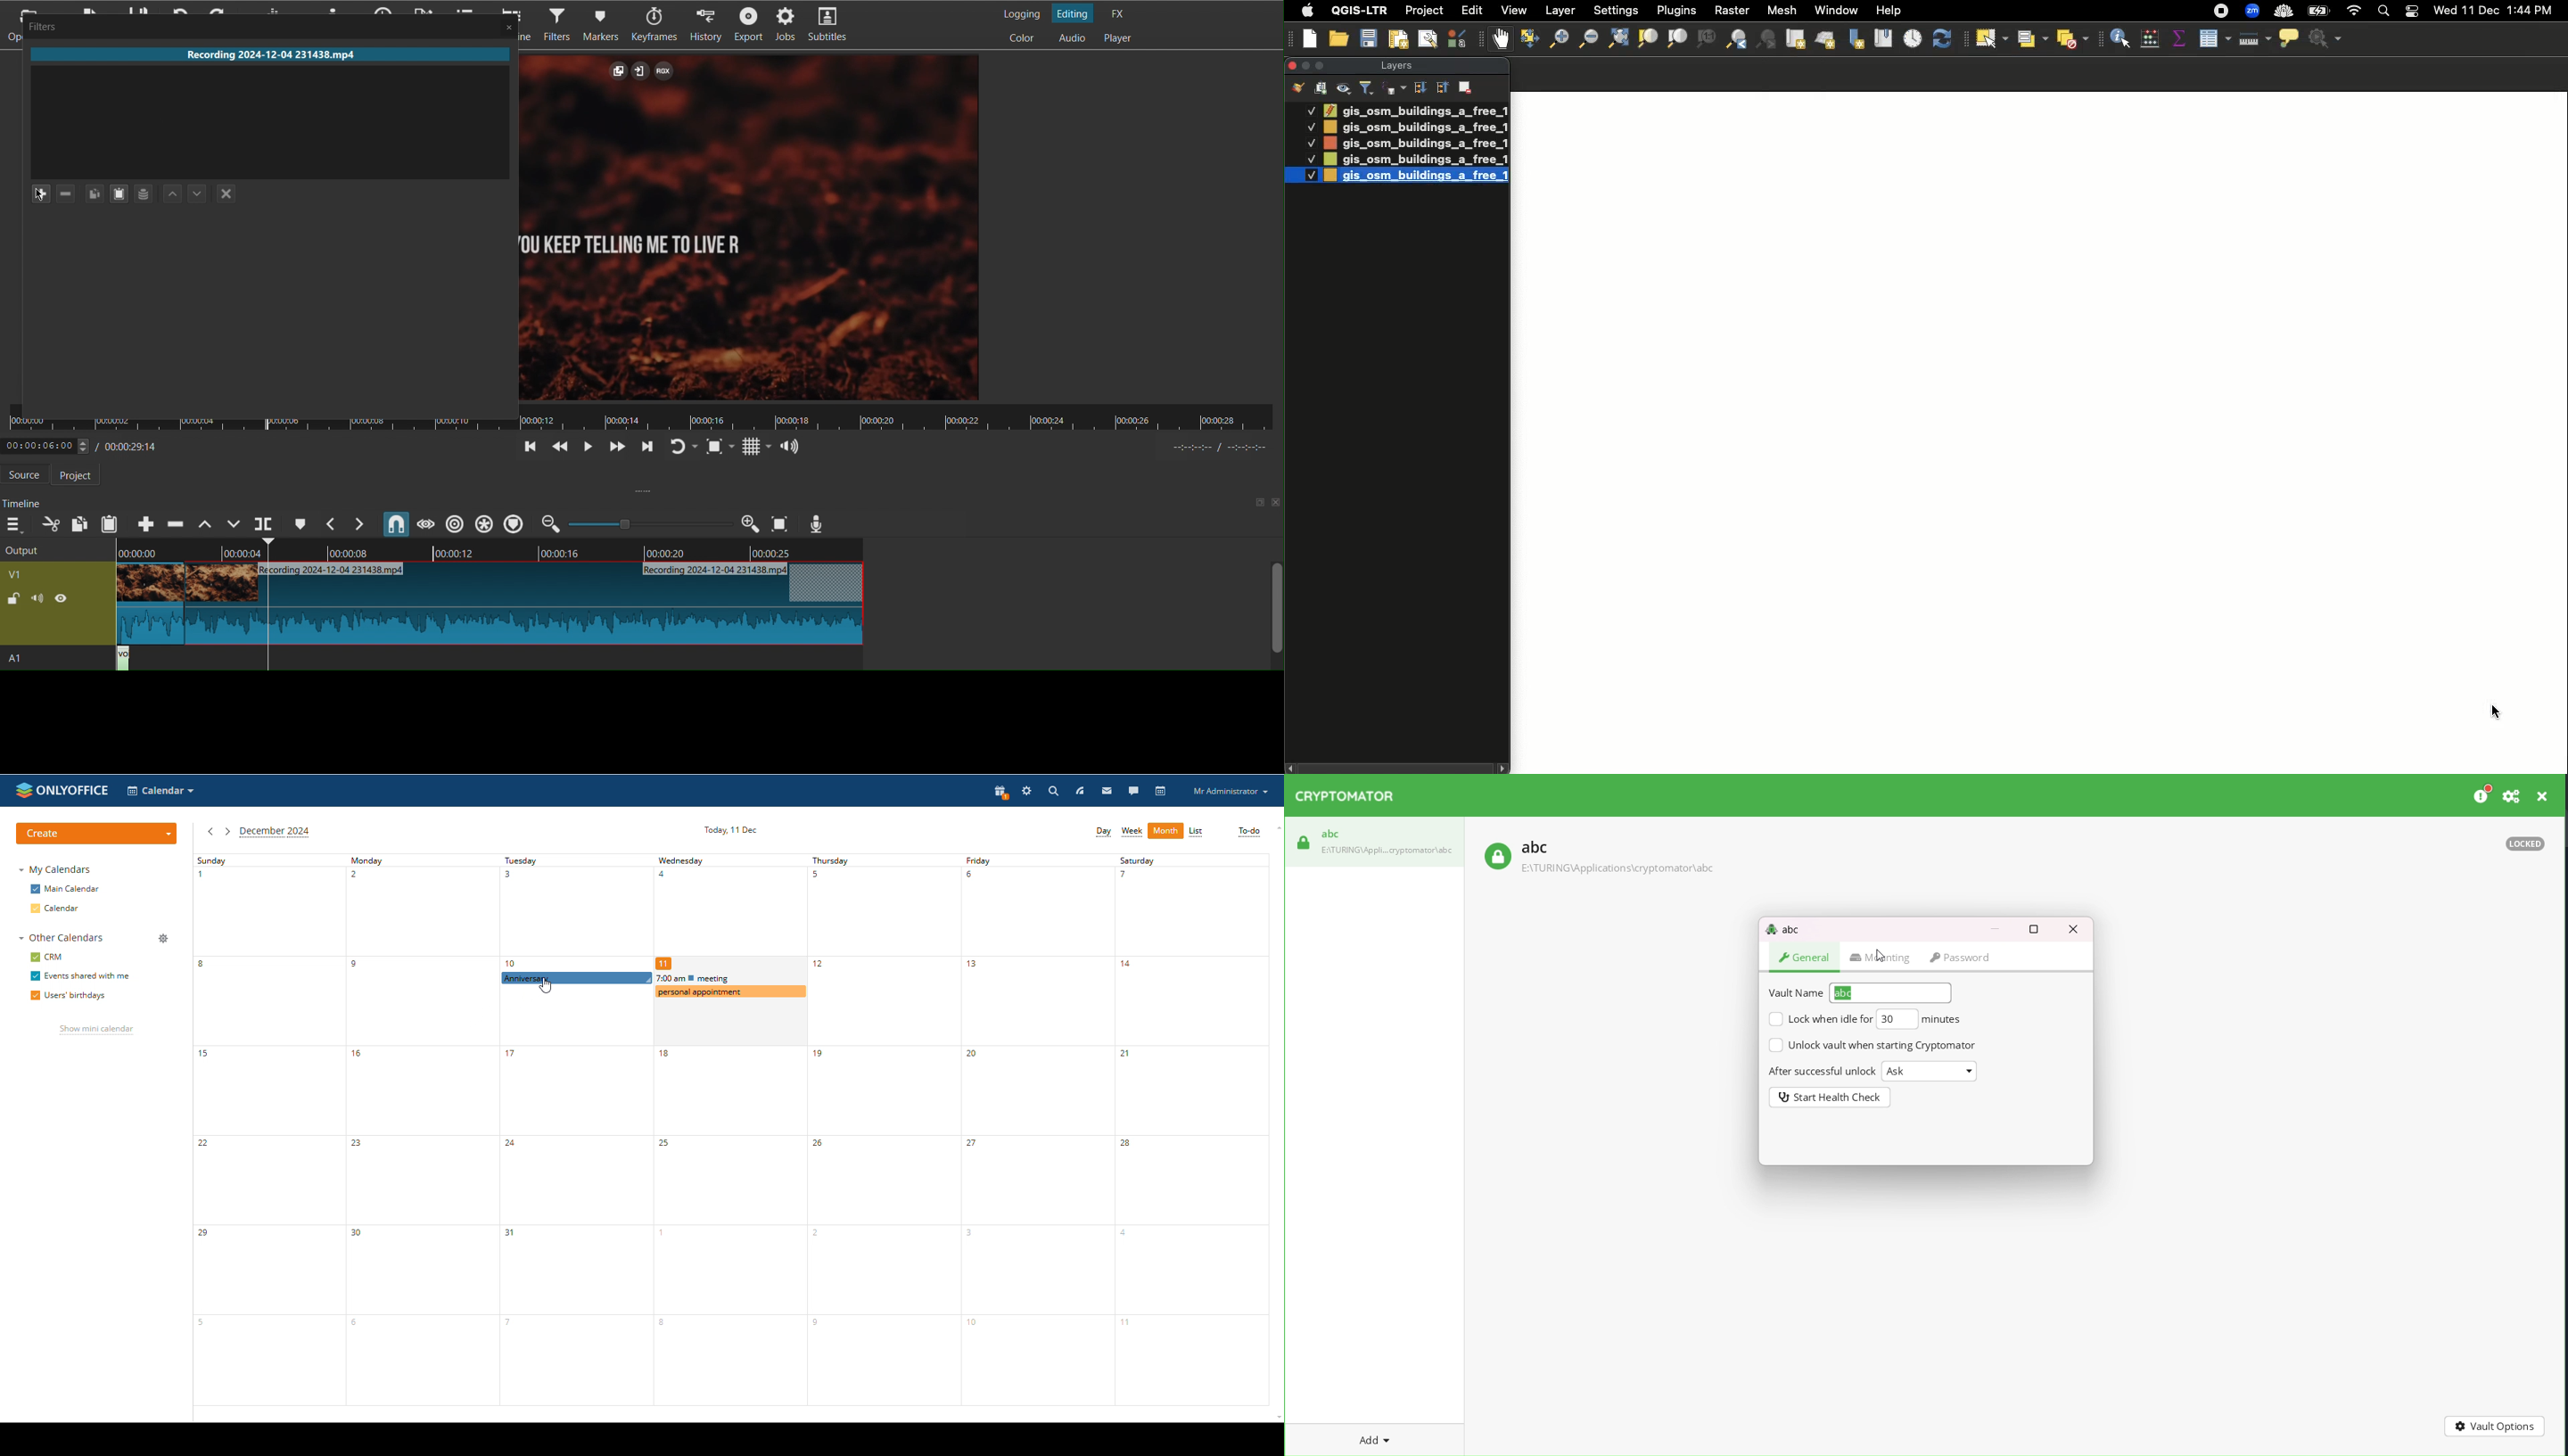 The image size is (2576, 1456). What do you see at coordinates (54, 550) in the screenshot?
I see `Output` at bounding box center [54, 550].